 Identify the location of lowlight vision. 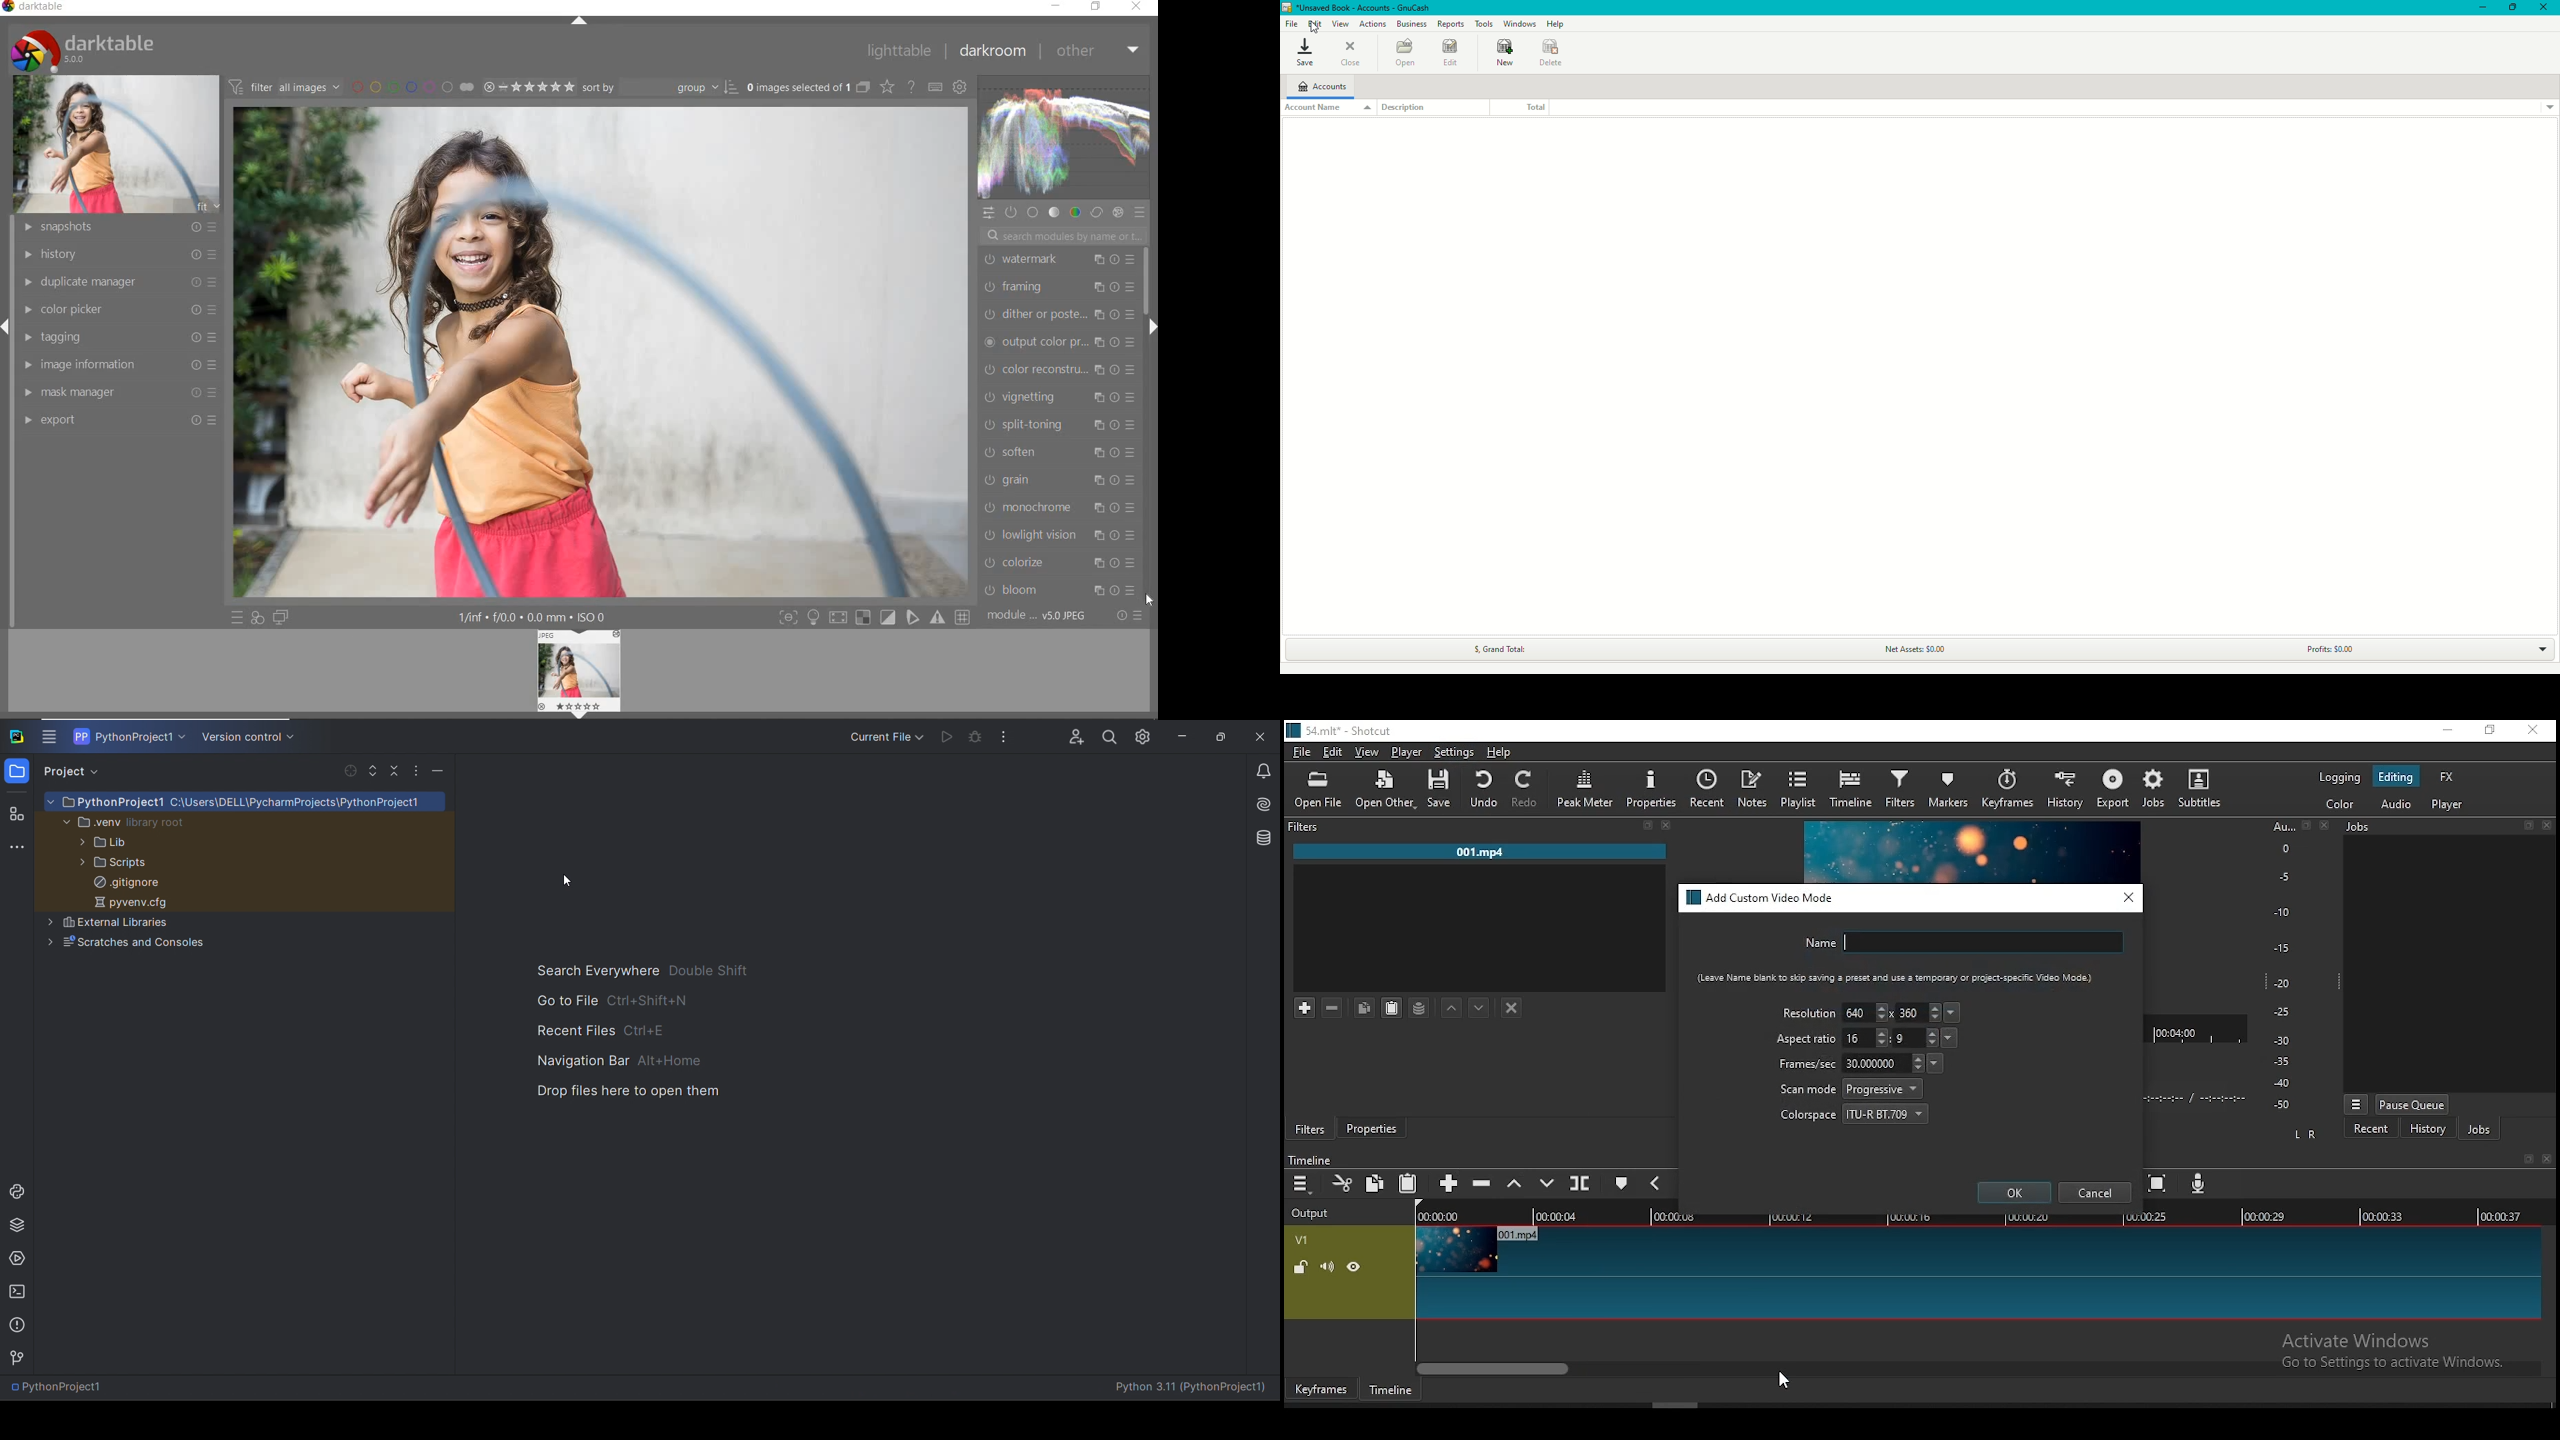
(1060, 535).